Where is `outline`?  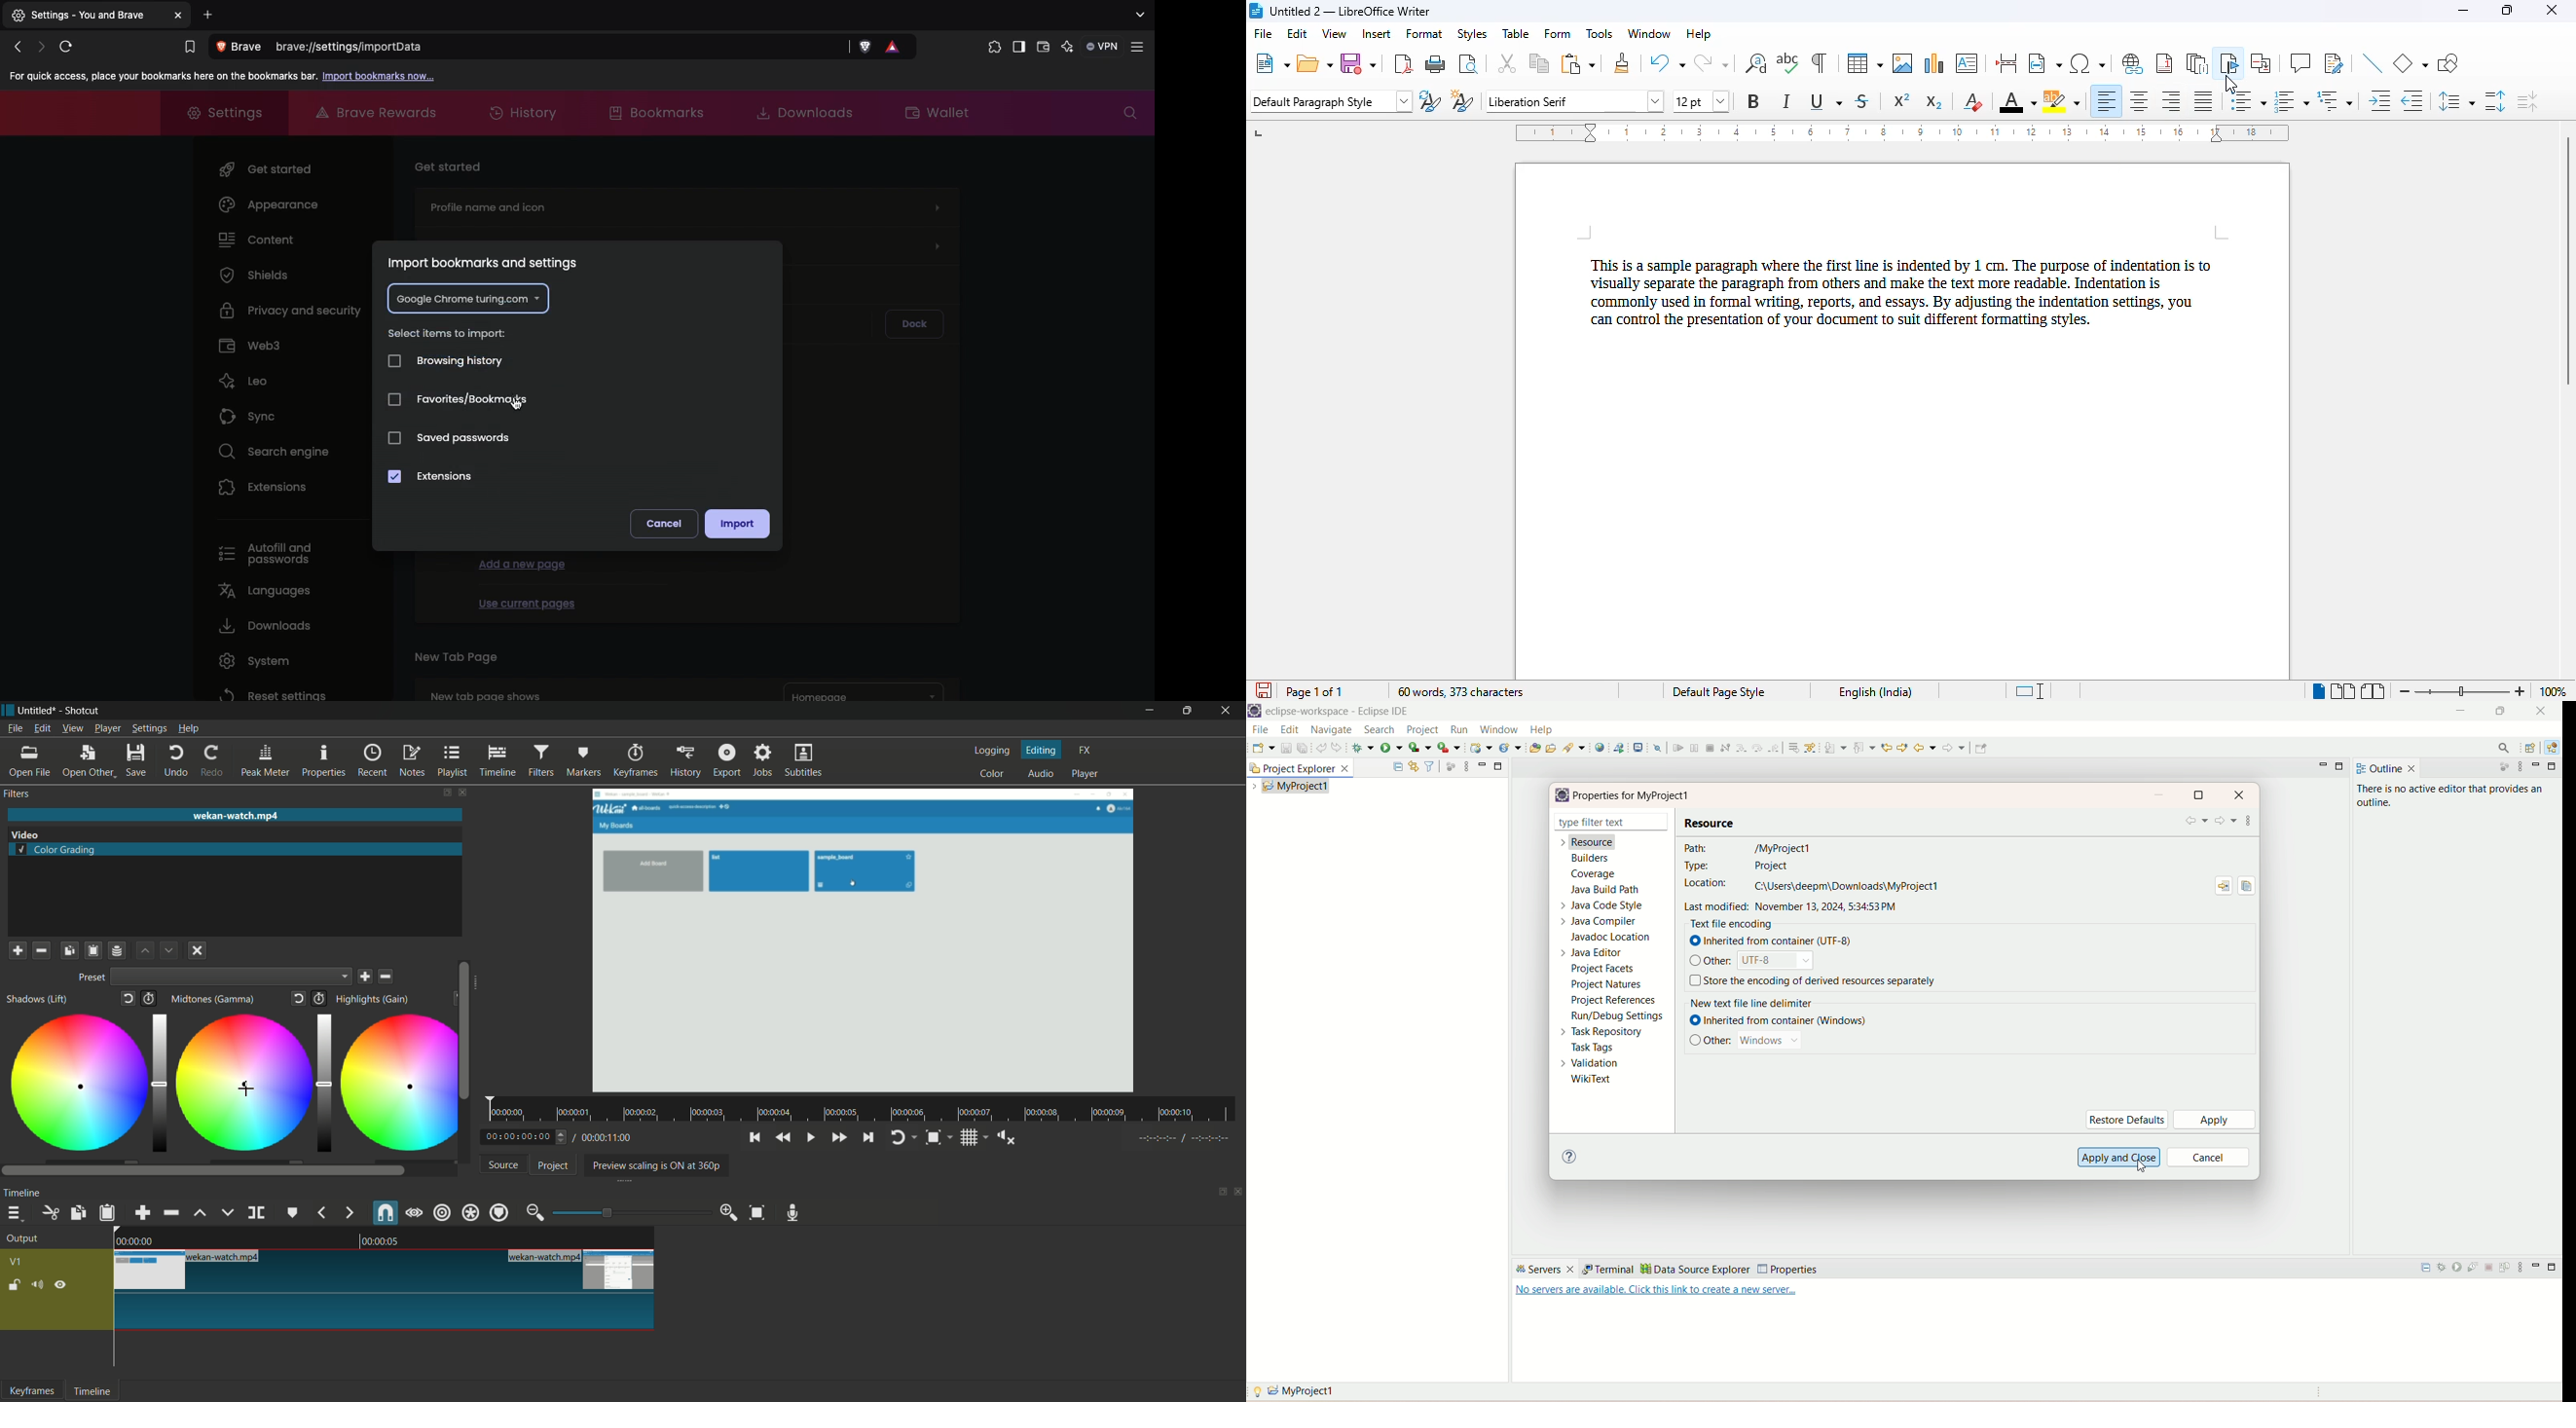
outline is located at coordinates (2389, 768).